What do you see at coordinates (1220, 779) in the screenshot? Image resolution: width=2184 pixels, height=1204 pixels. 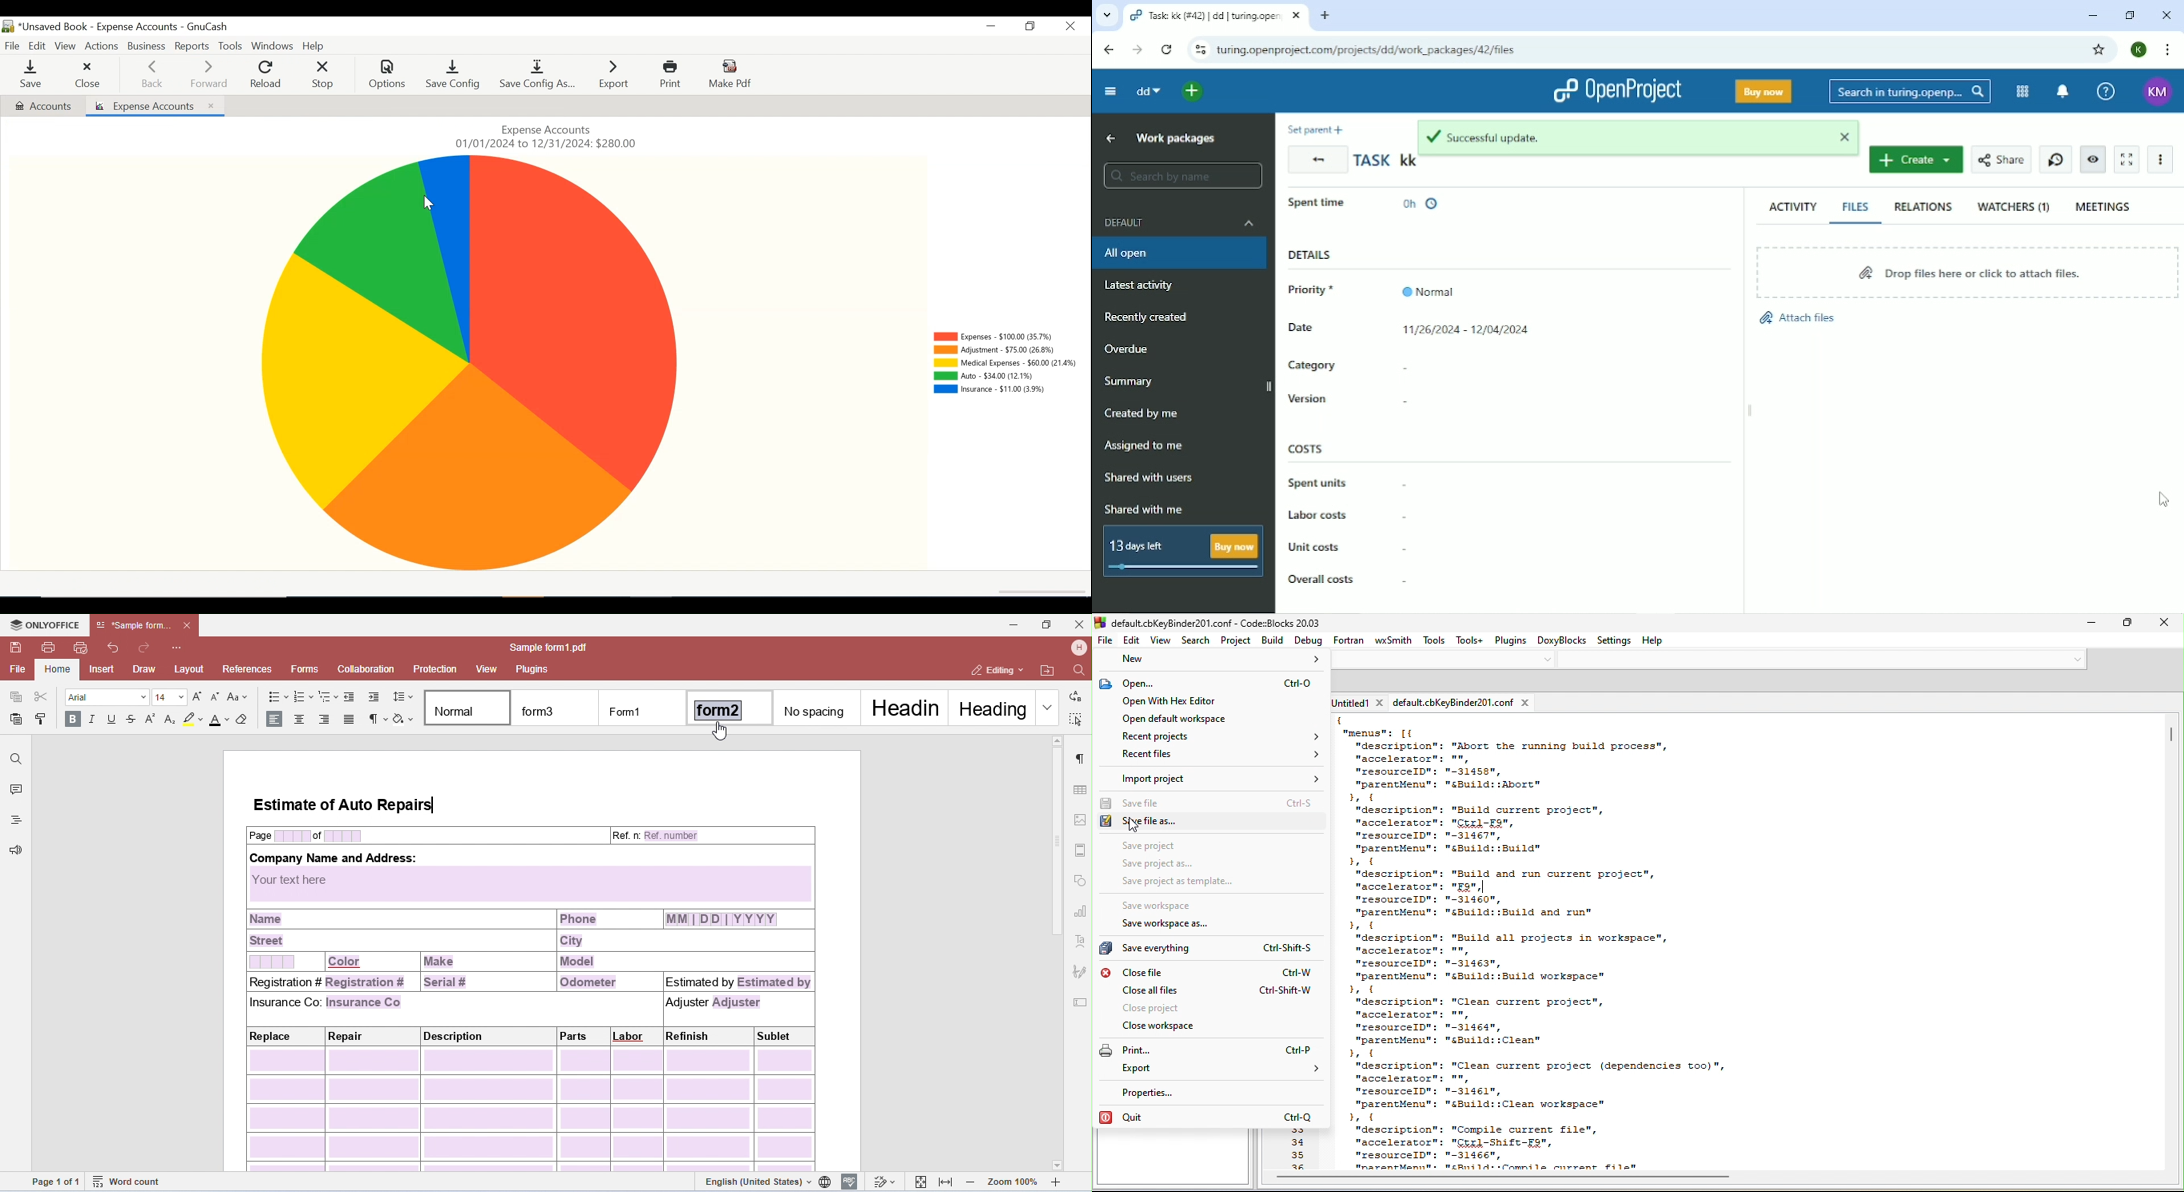 I see `import project` at bounding box center [1220, 779].